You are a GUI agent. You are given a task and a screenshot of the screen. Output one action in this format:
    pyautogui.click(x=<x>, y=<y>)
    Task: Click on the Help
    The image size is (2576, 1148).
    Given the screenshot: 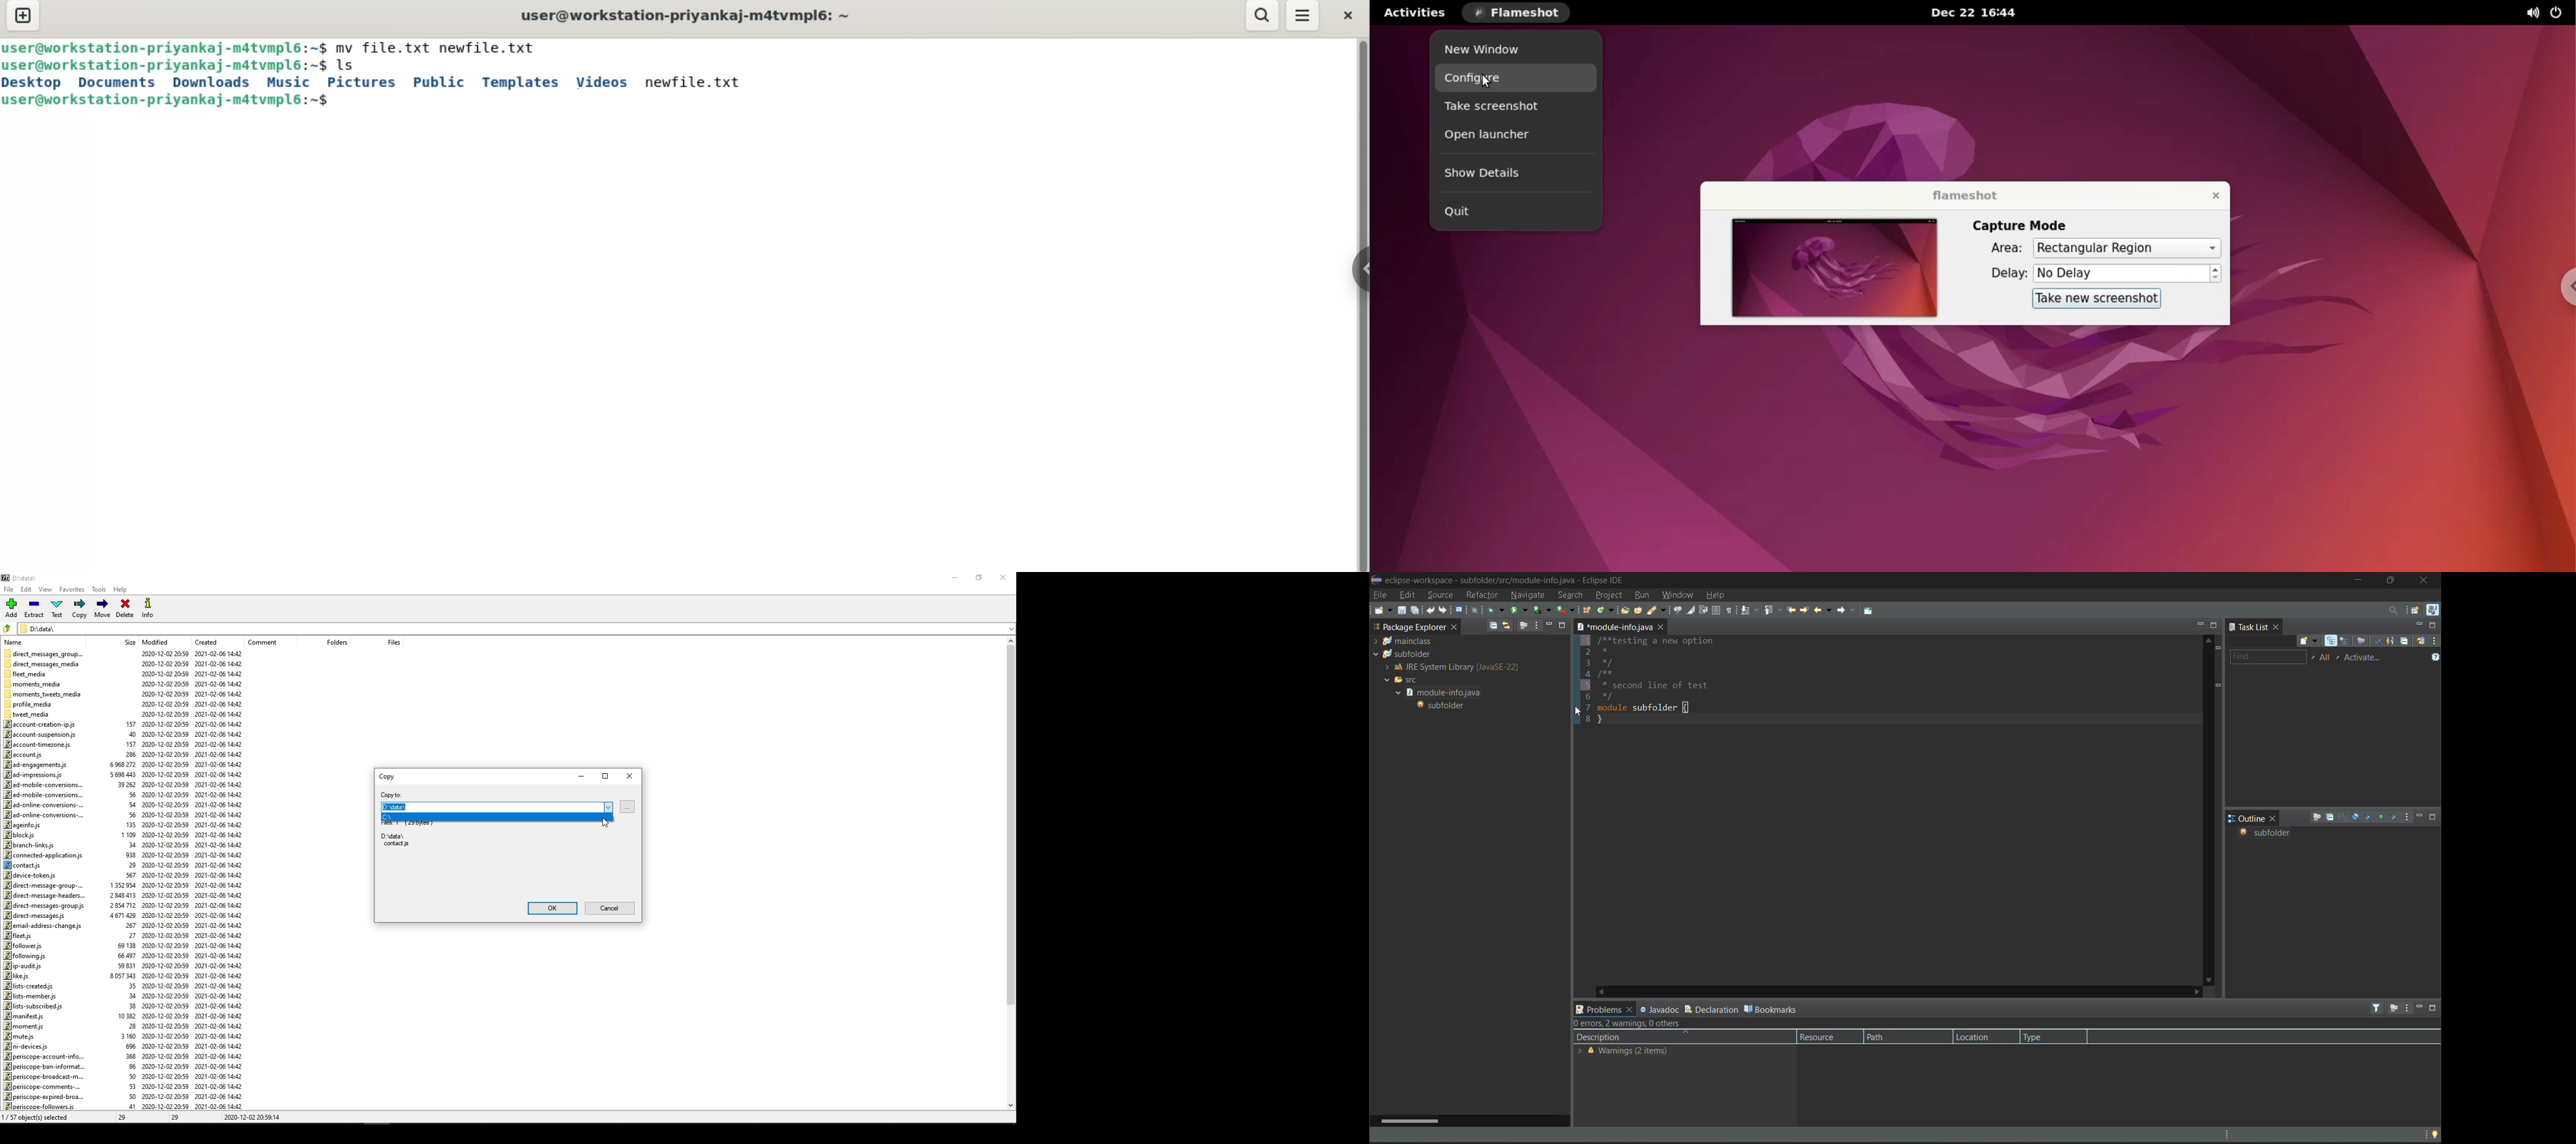 What is the action you would take?
    pyautogui.click(x=122, y=591)
    